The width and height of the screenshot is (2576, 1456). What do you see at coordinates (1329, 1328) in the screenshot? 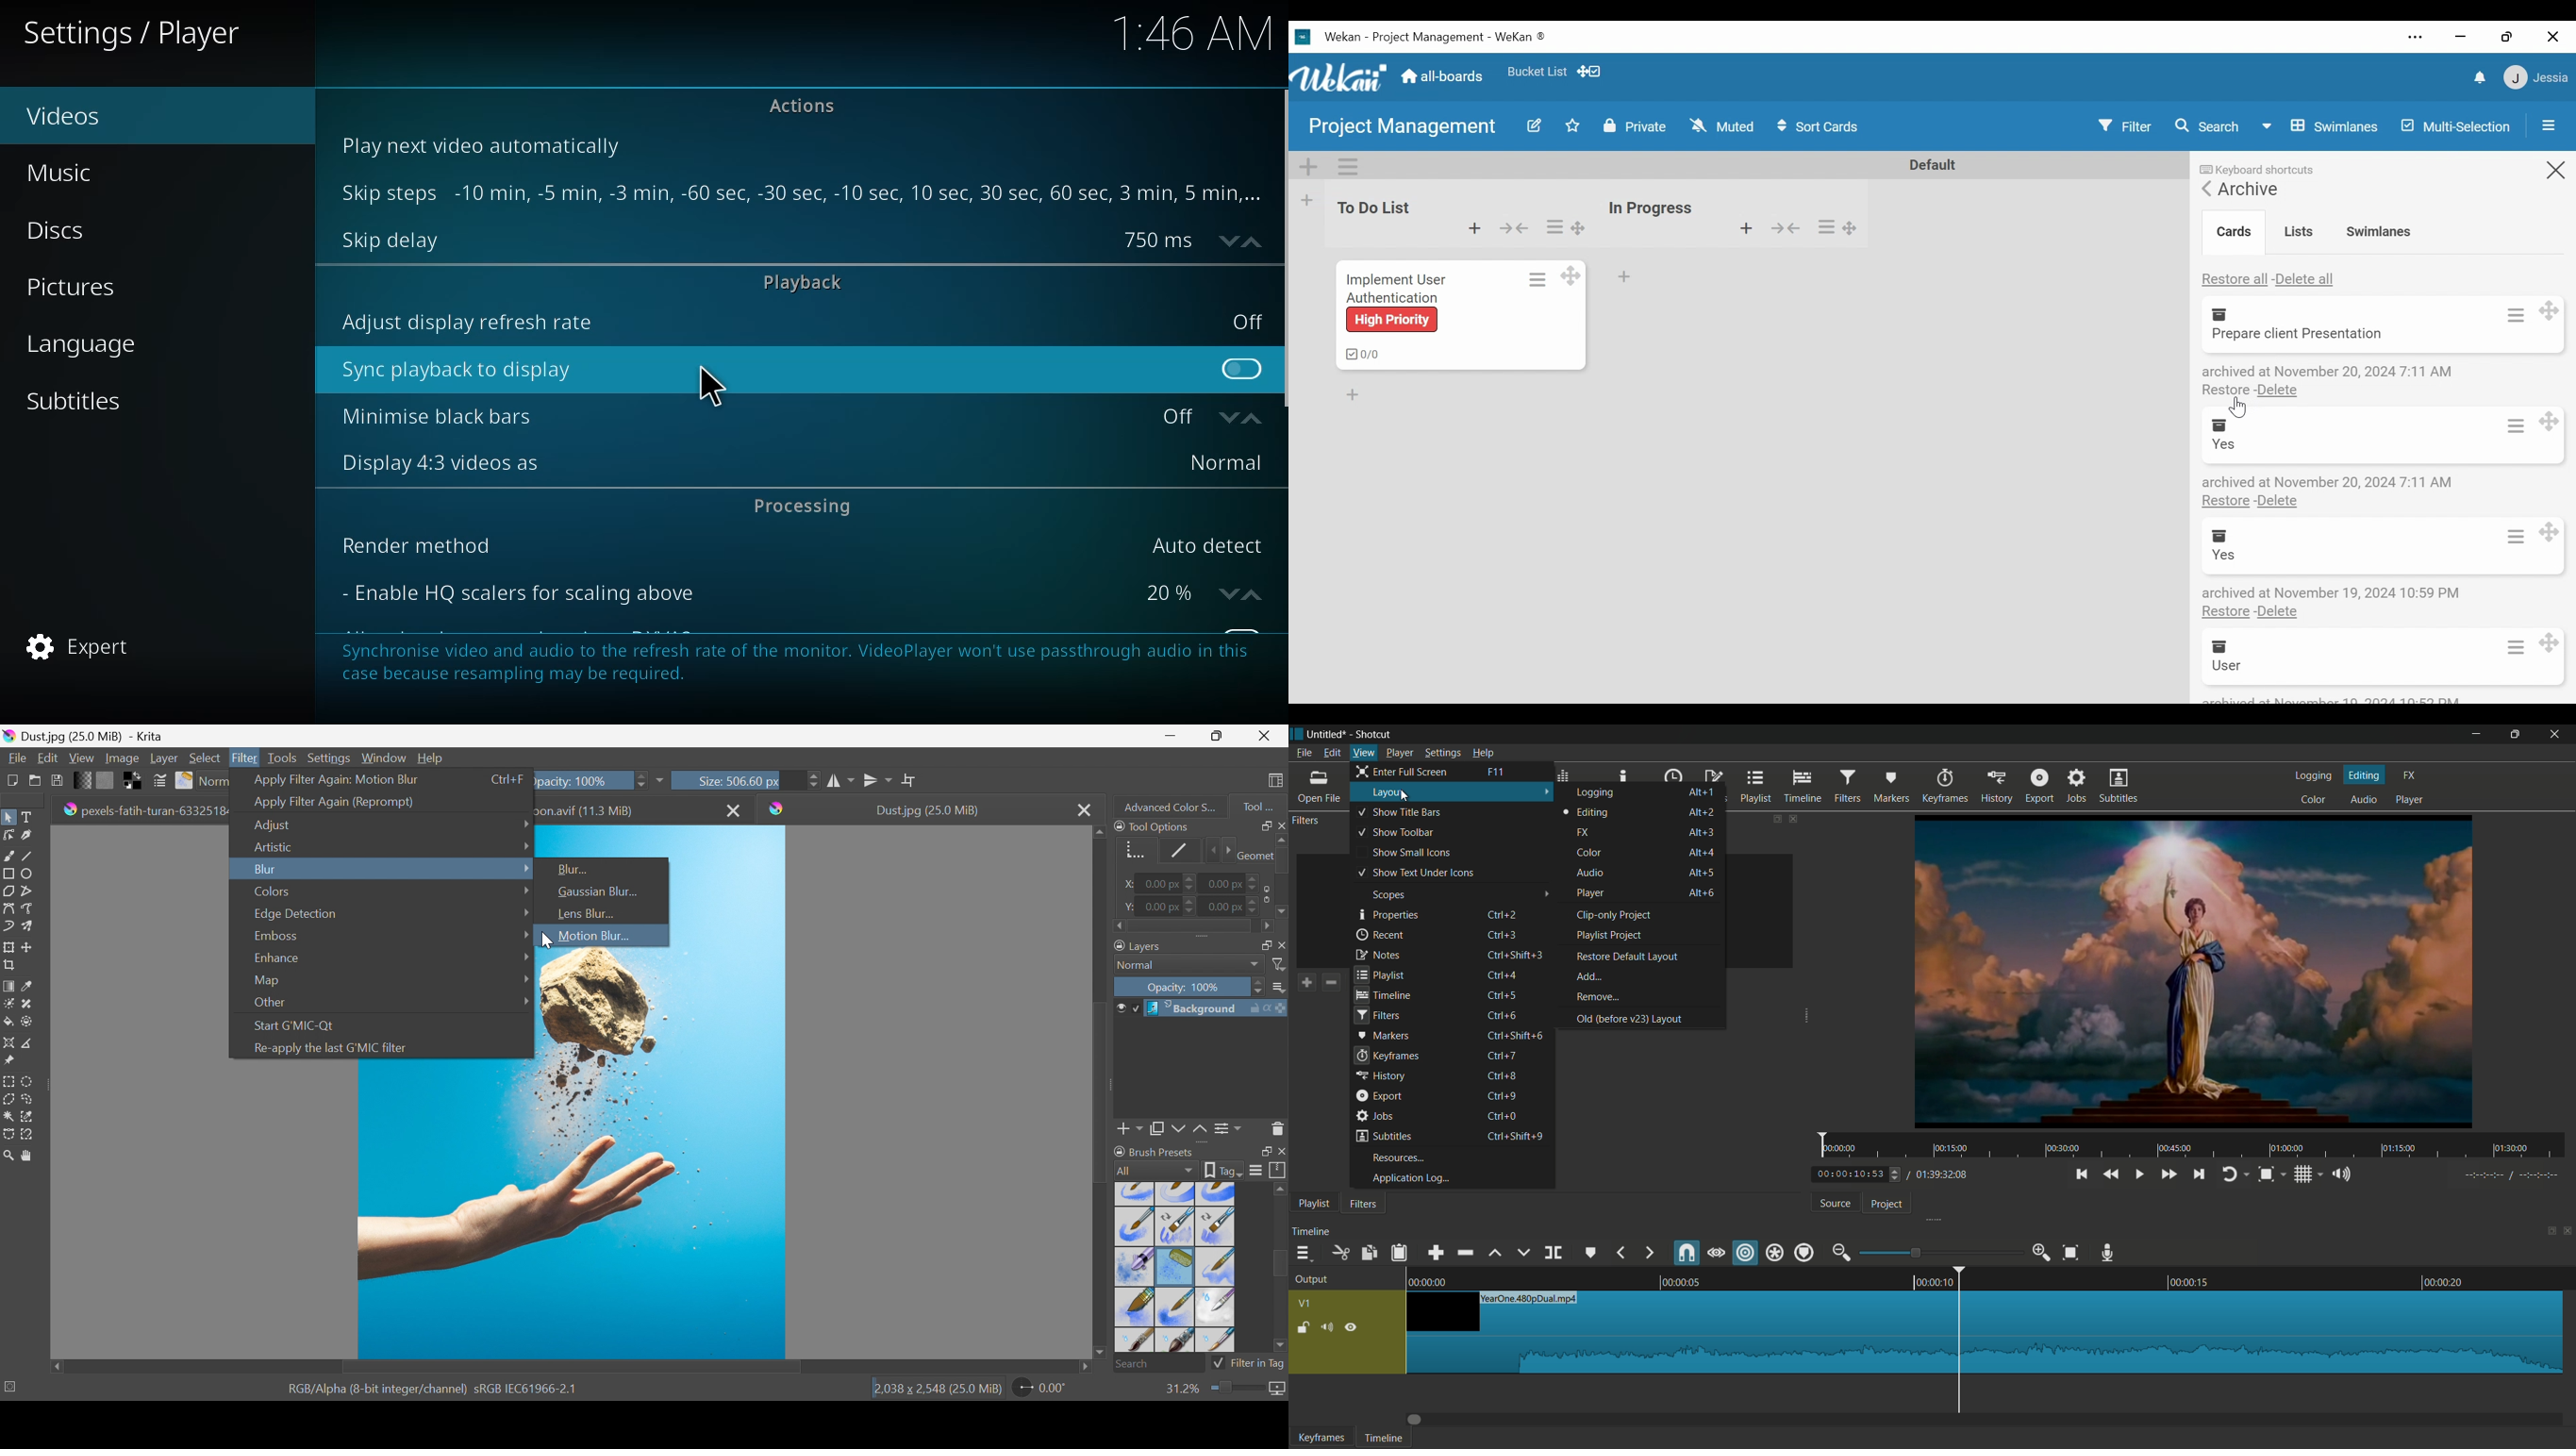
I see `mute` at bounding box center [1329, 1328].